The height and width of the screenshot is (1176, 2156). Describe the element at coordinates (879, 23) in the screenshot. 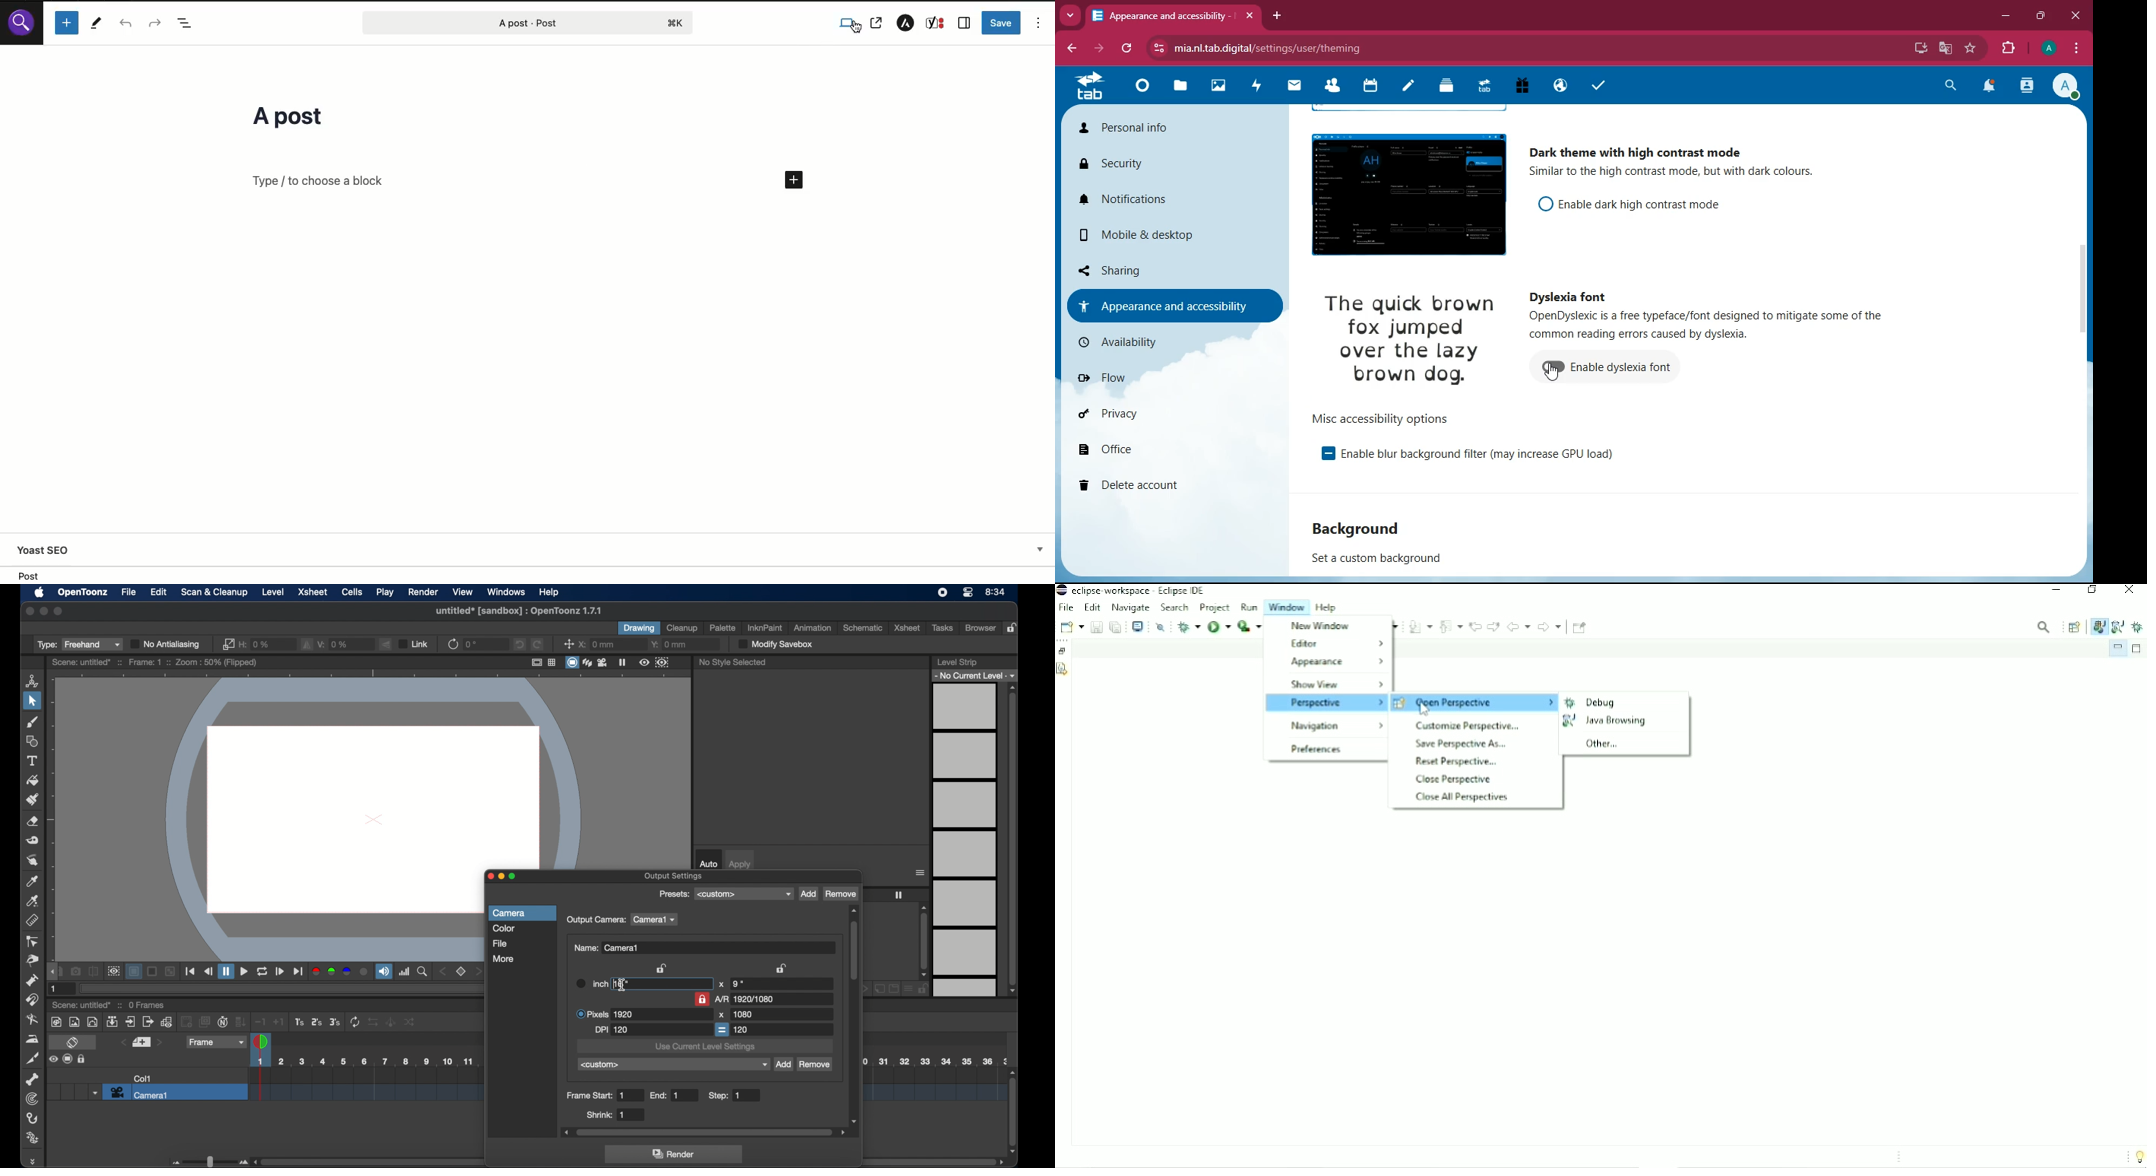

I see `View post` at that location.